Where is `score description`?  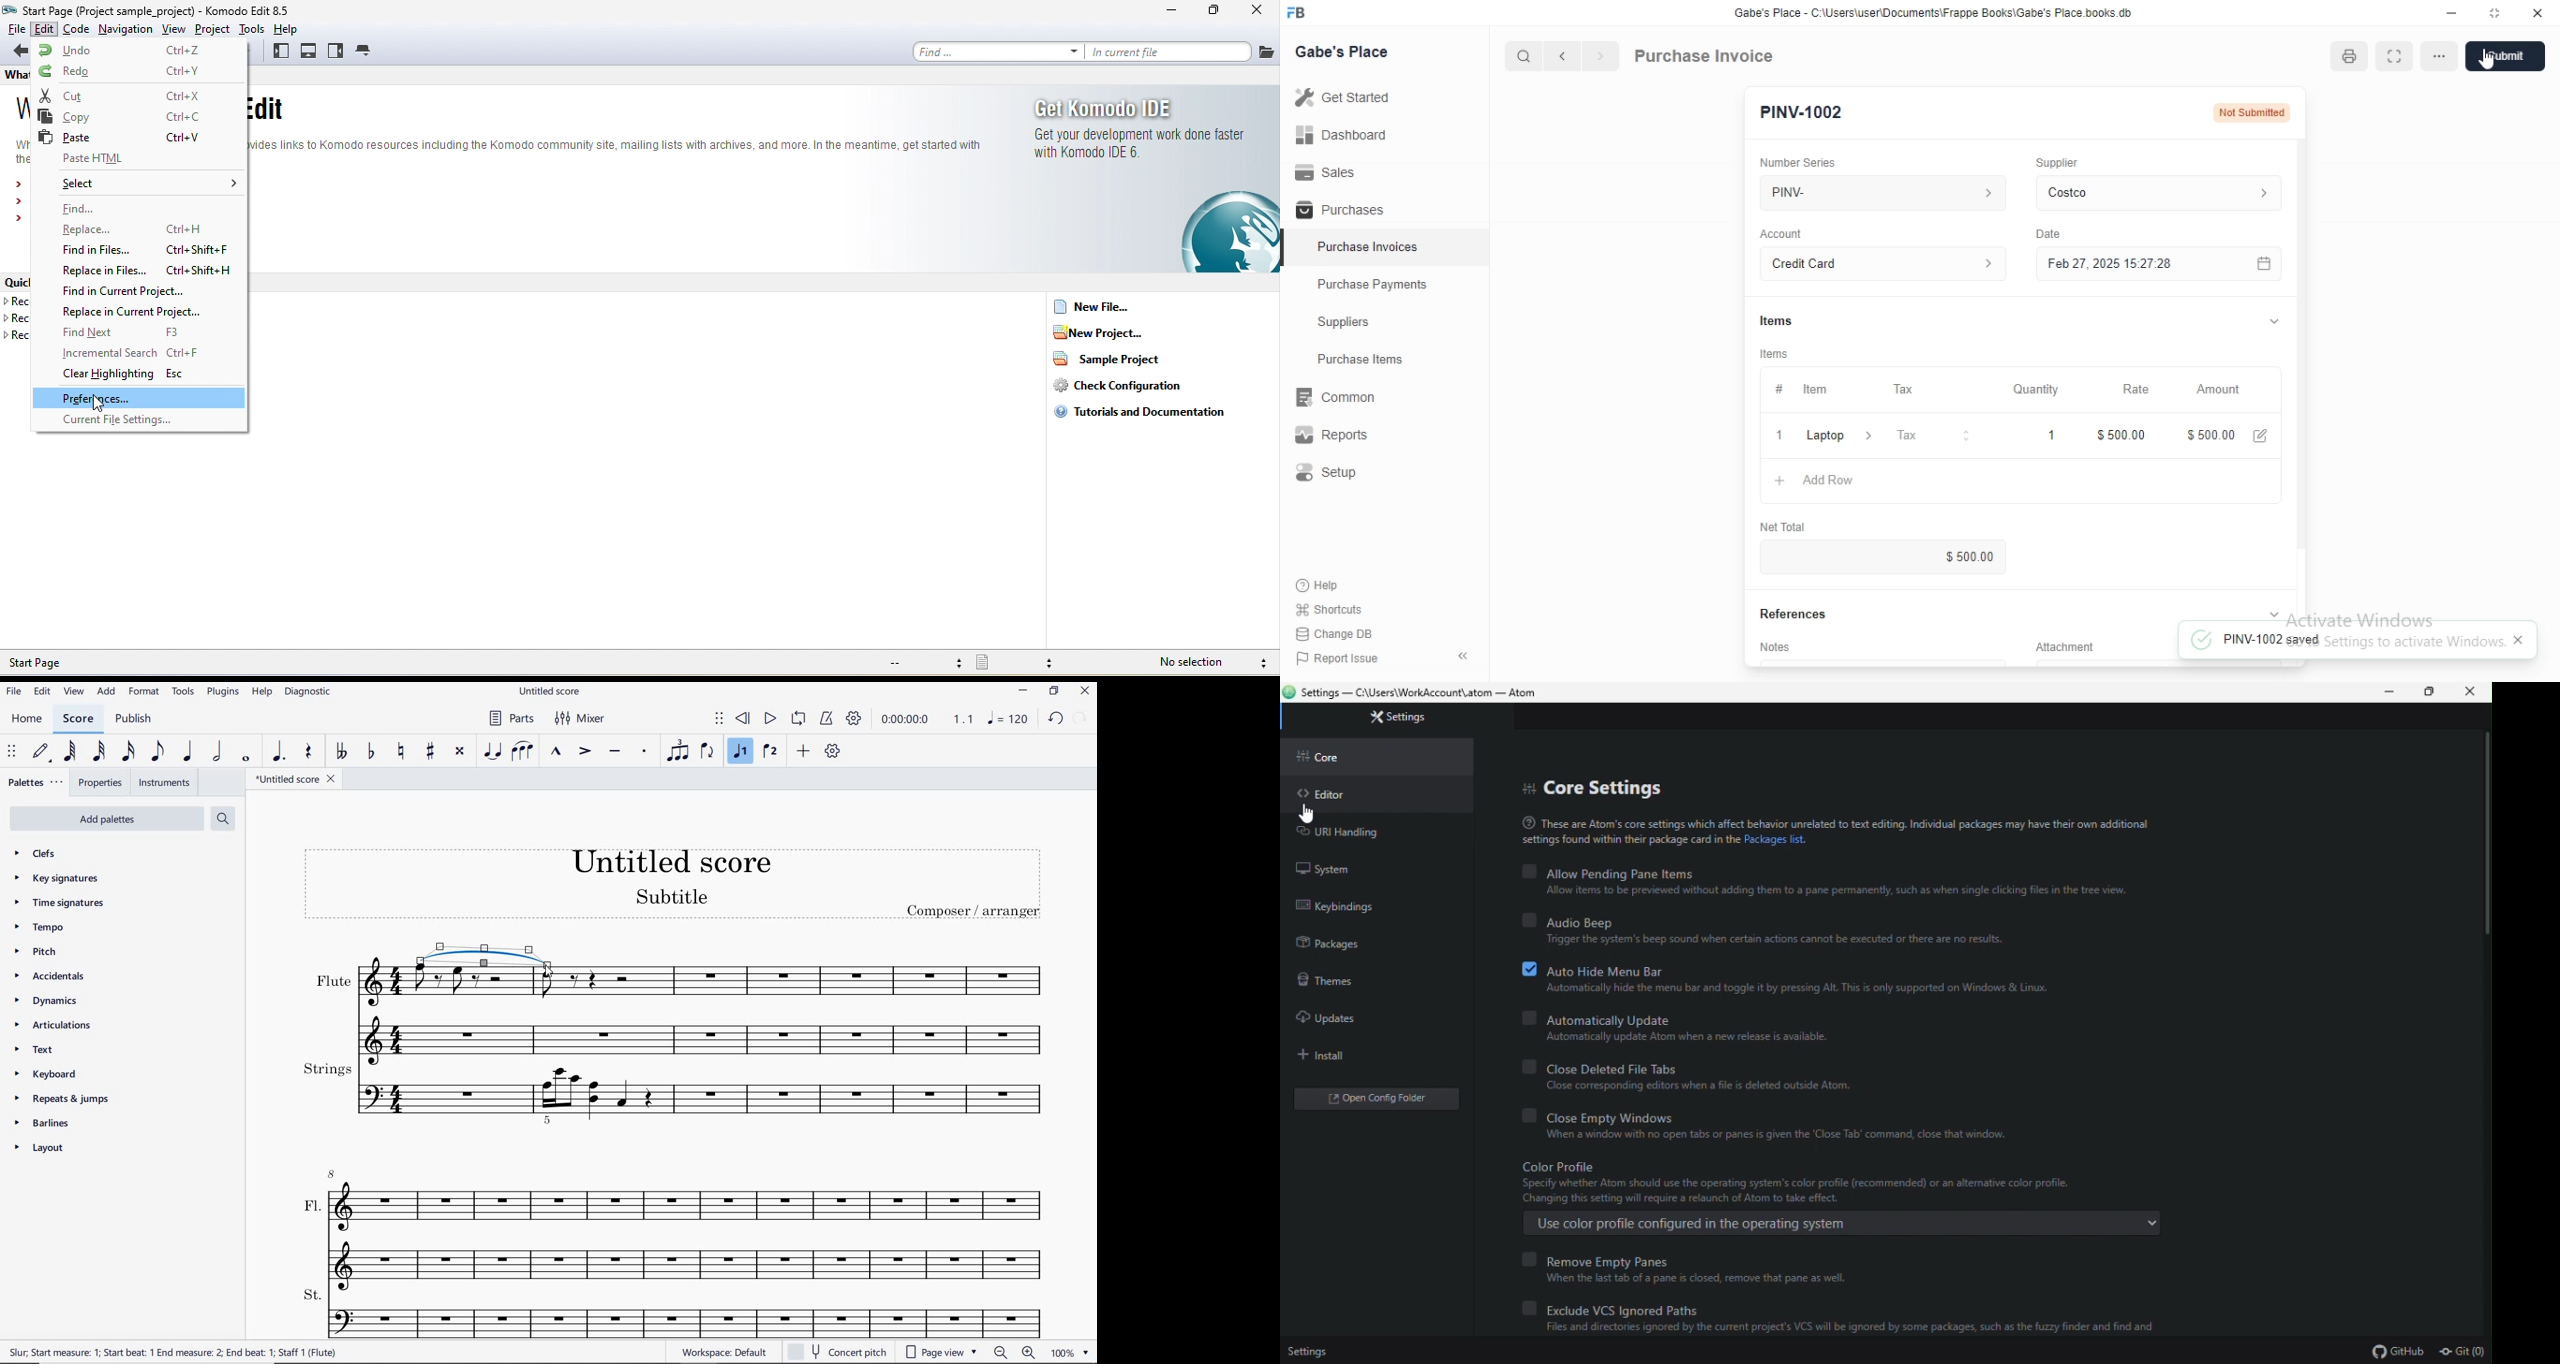 score description is located at coordinates (173, 1352).